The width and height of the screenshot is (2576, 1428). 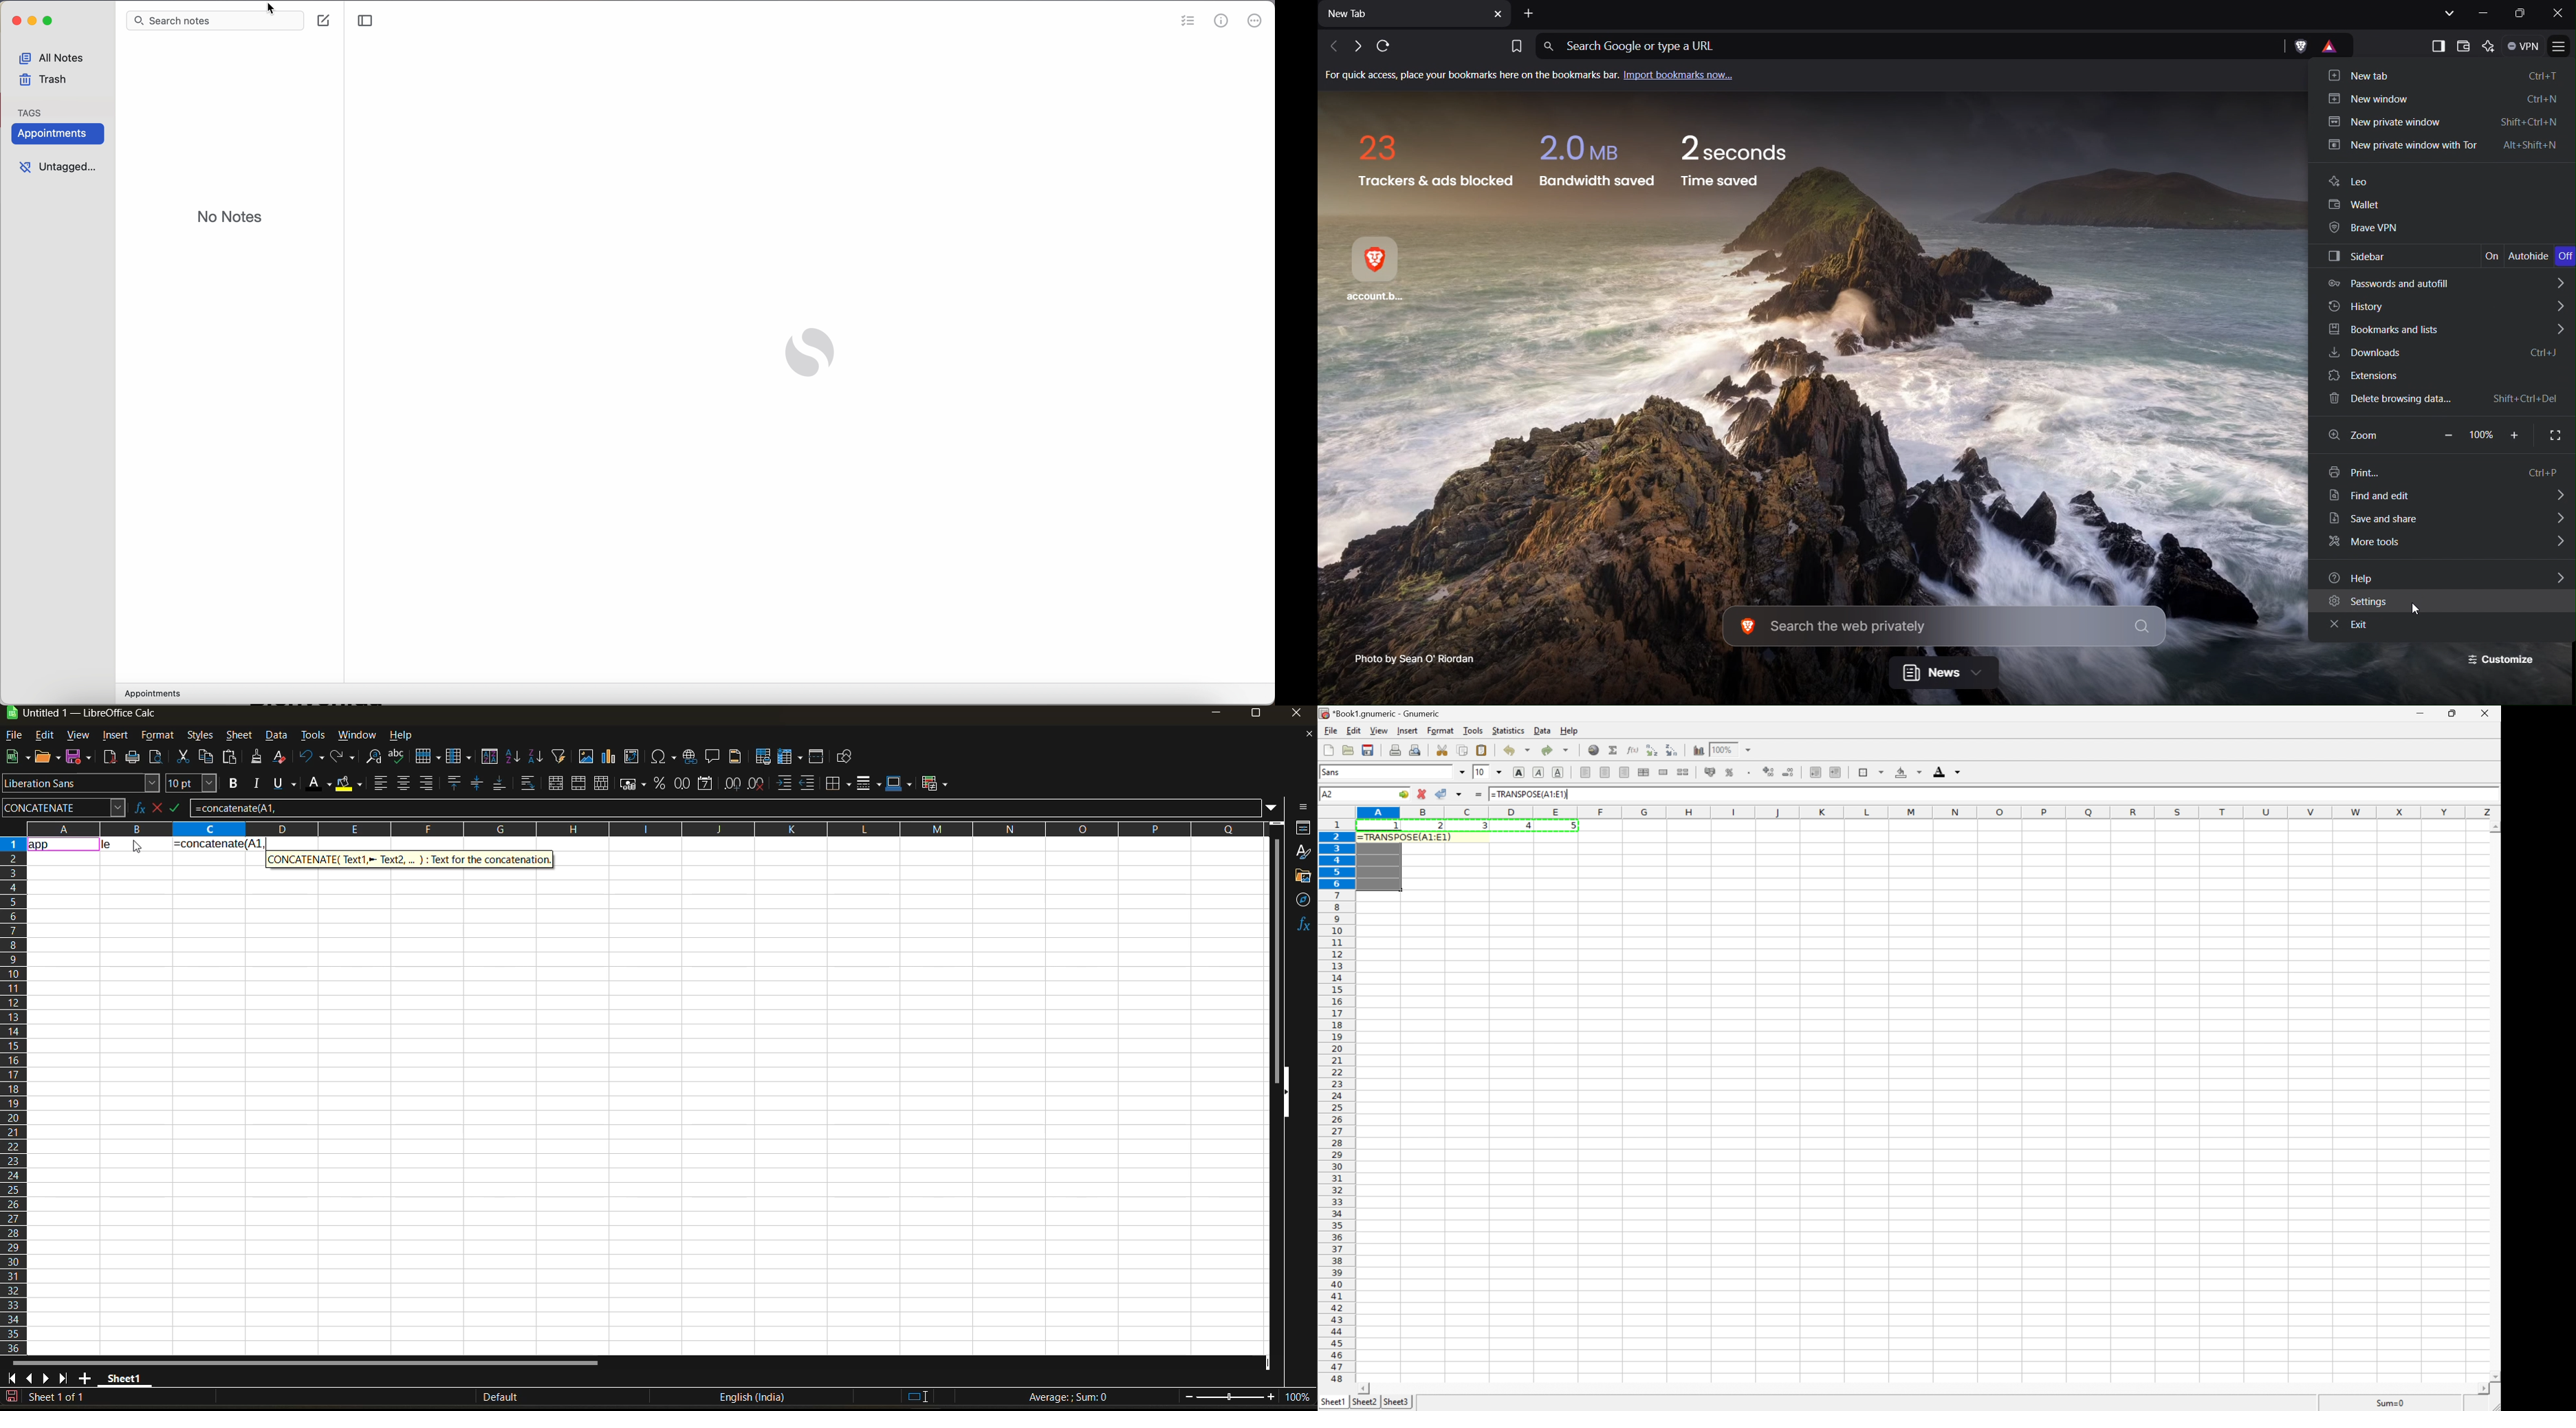 What do you see at coordinates (139, 848) in the screenshot?
I see `cursor` at bounding box center [139, 848].